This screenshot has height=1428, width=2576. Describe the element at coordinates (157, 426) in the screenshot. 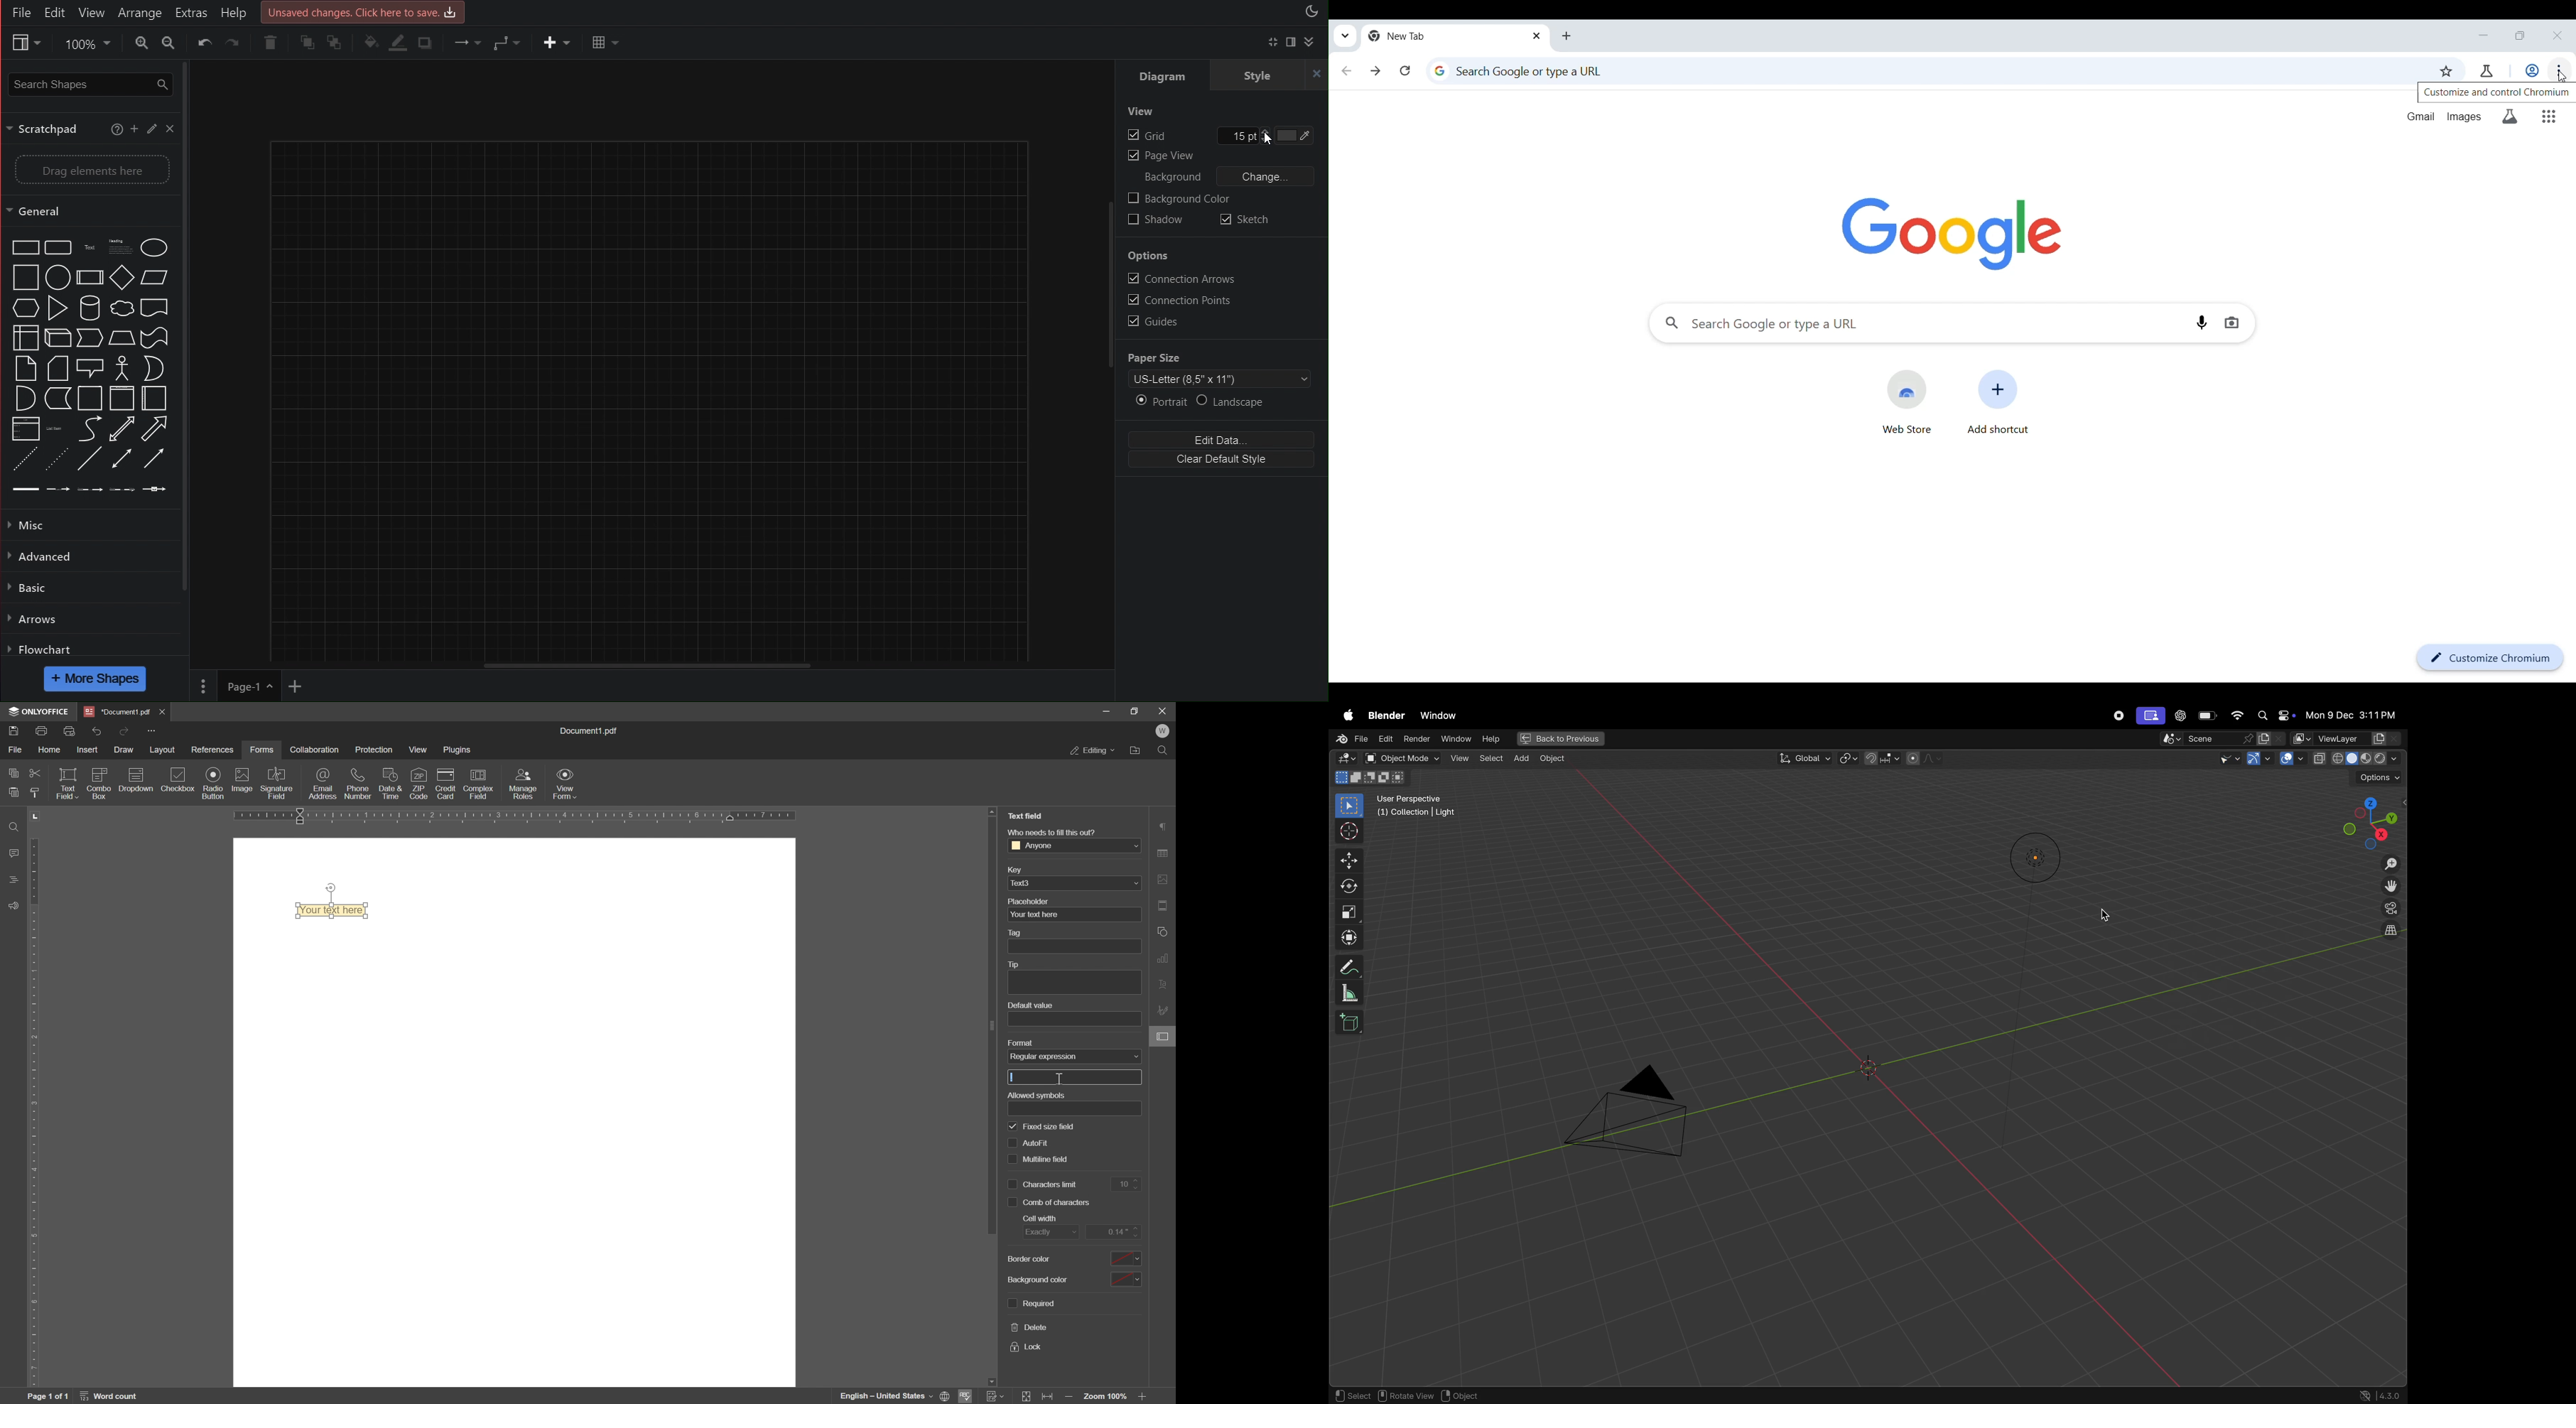

I see `single side arrow` at that location.